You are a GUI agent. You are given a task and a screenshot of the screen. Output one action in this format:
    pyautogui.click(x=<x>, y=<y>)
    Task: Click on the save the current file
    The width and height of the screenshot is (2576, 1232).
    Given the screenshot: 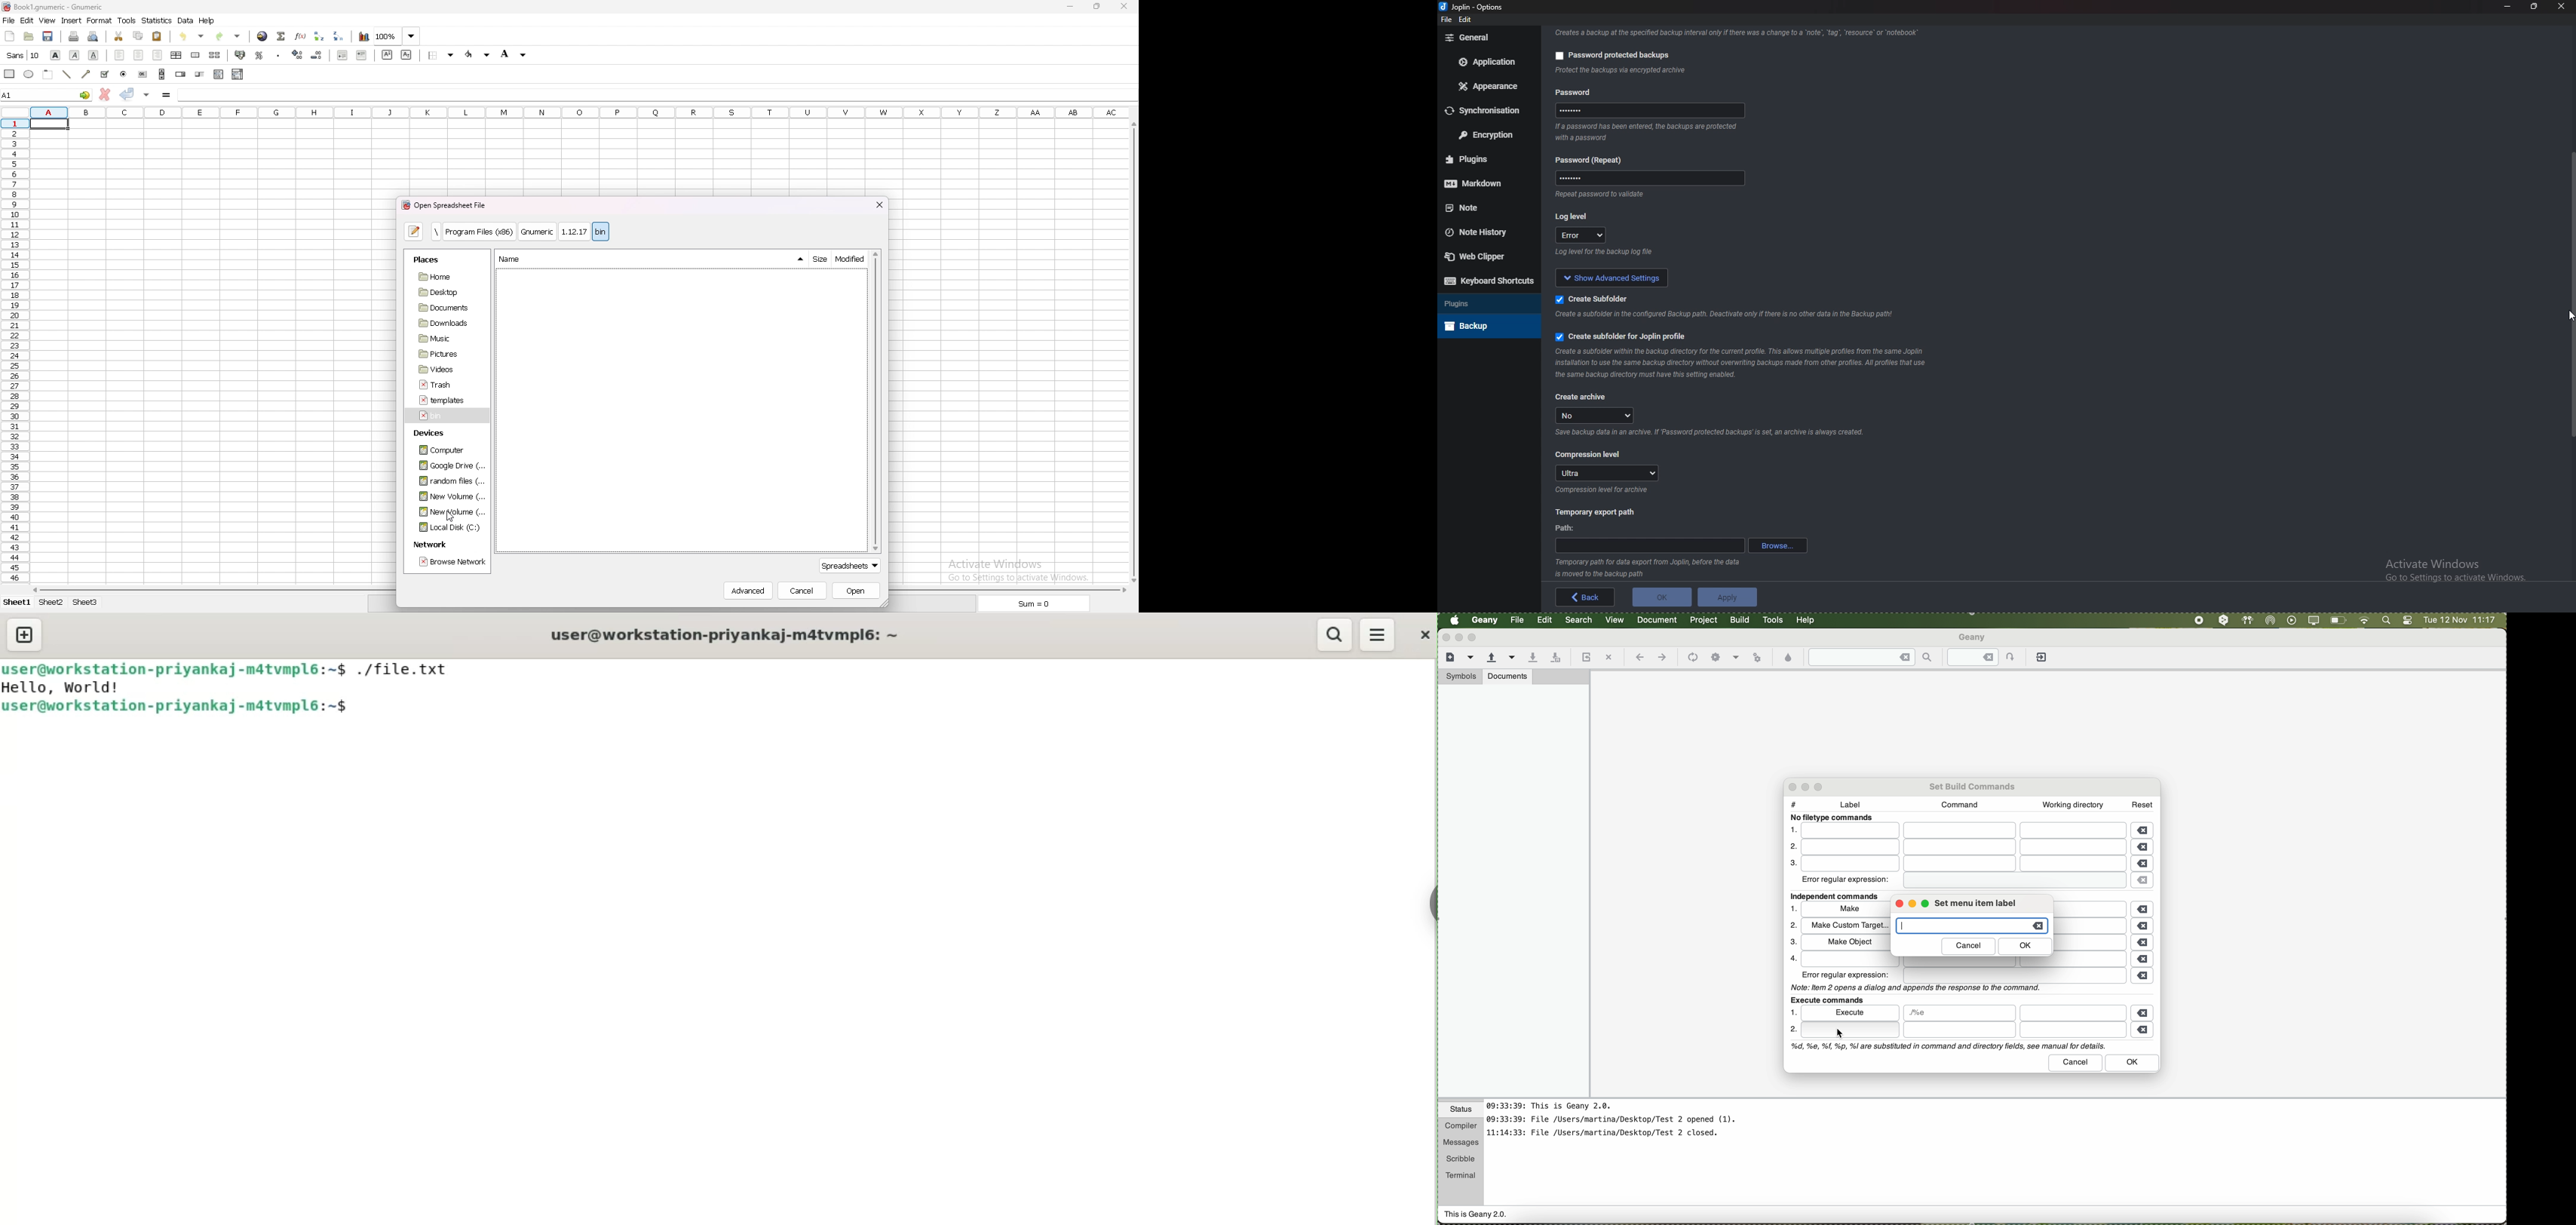 What is the action you would take?
    pyautogui.click(x=1532, y=658)
    